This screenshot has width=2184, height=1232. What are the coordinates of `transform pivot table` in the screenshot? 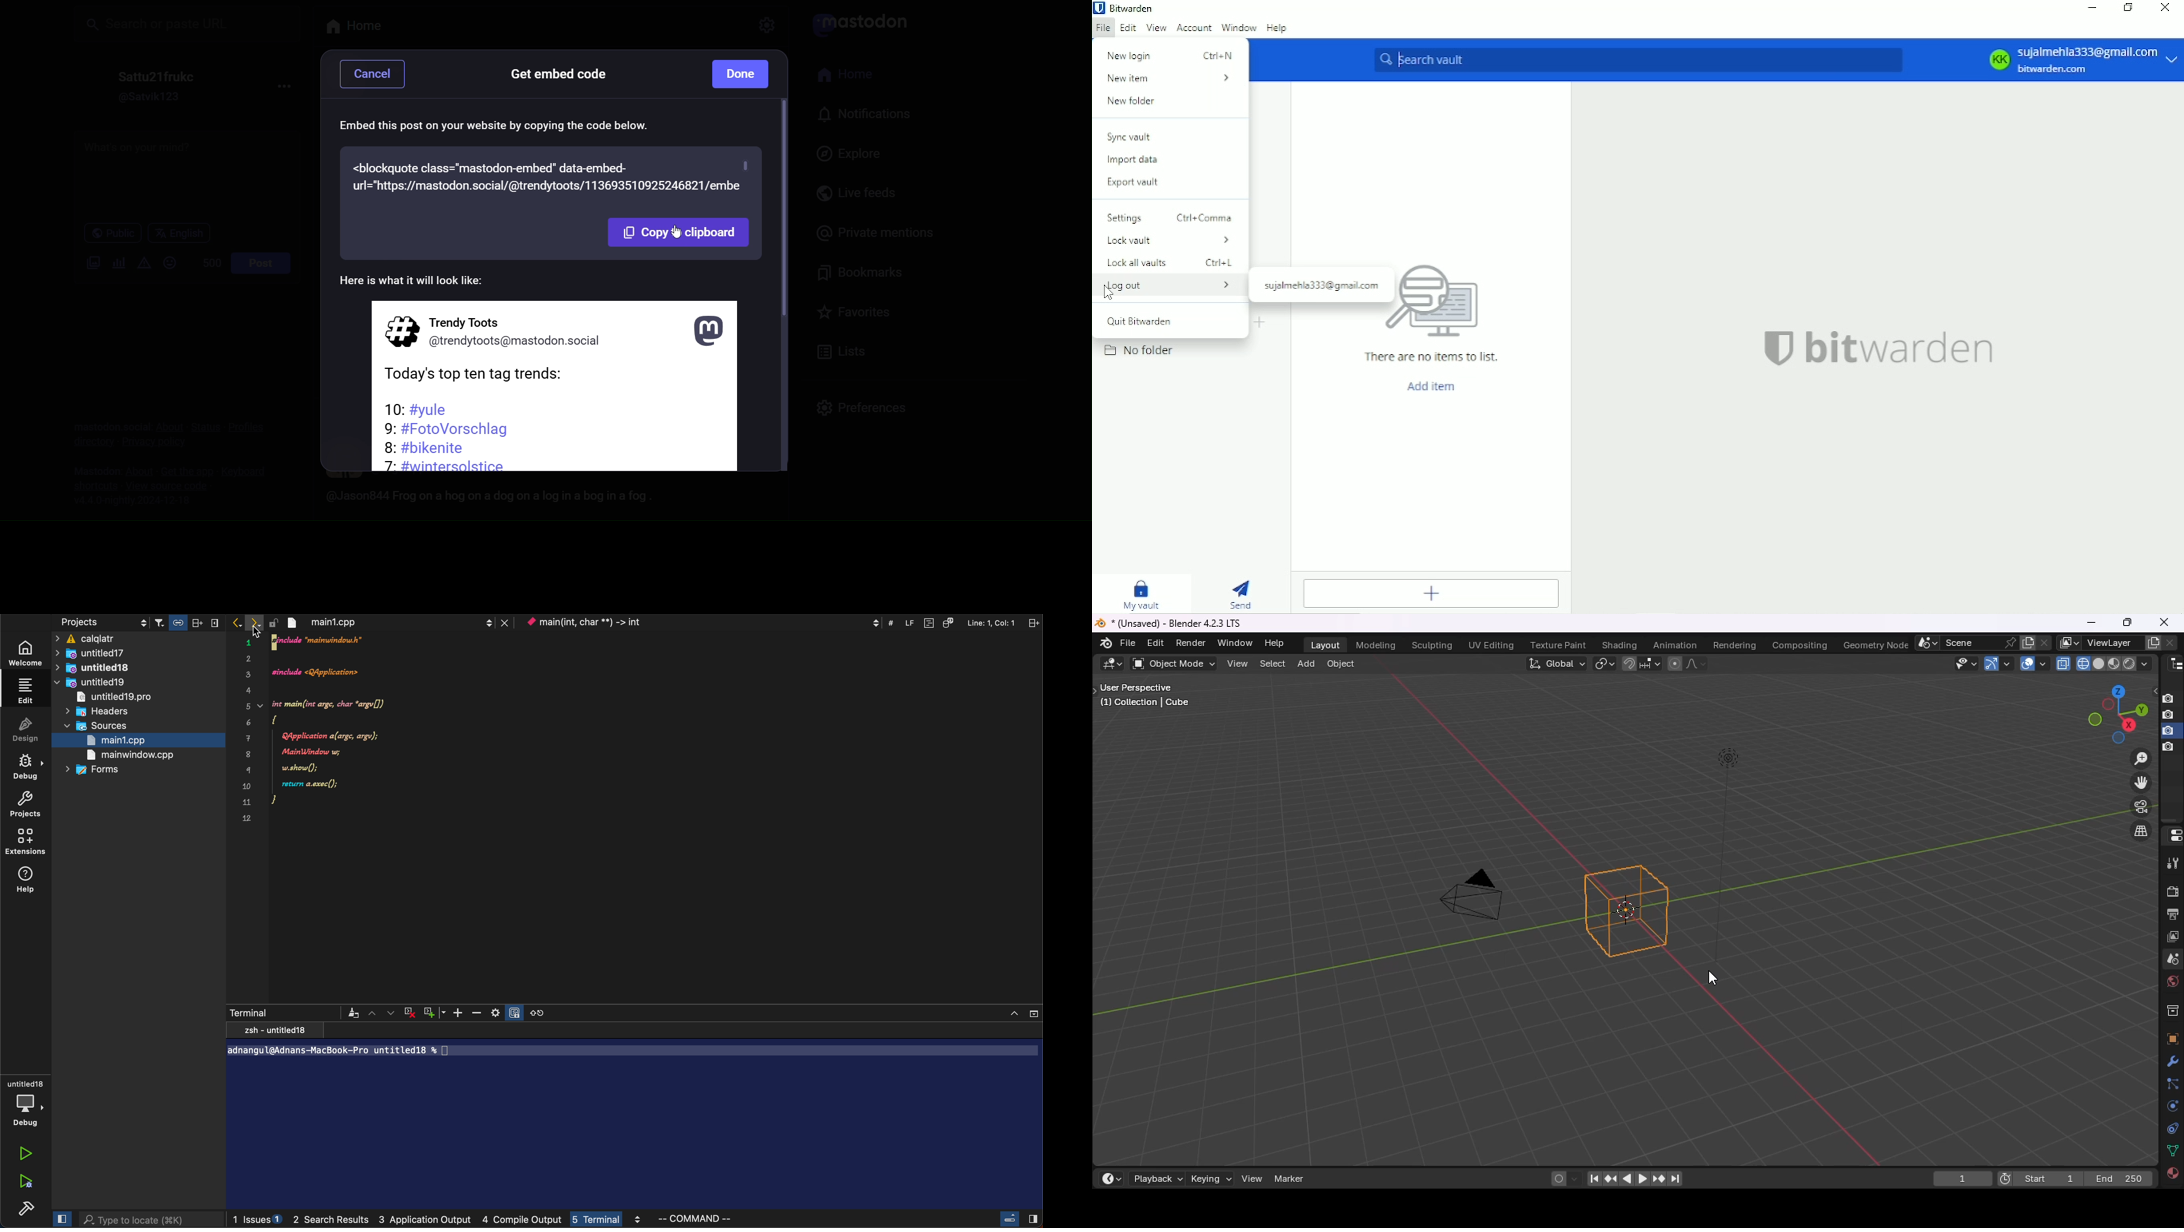 It's located at (1606, 664).